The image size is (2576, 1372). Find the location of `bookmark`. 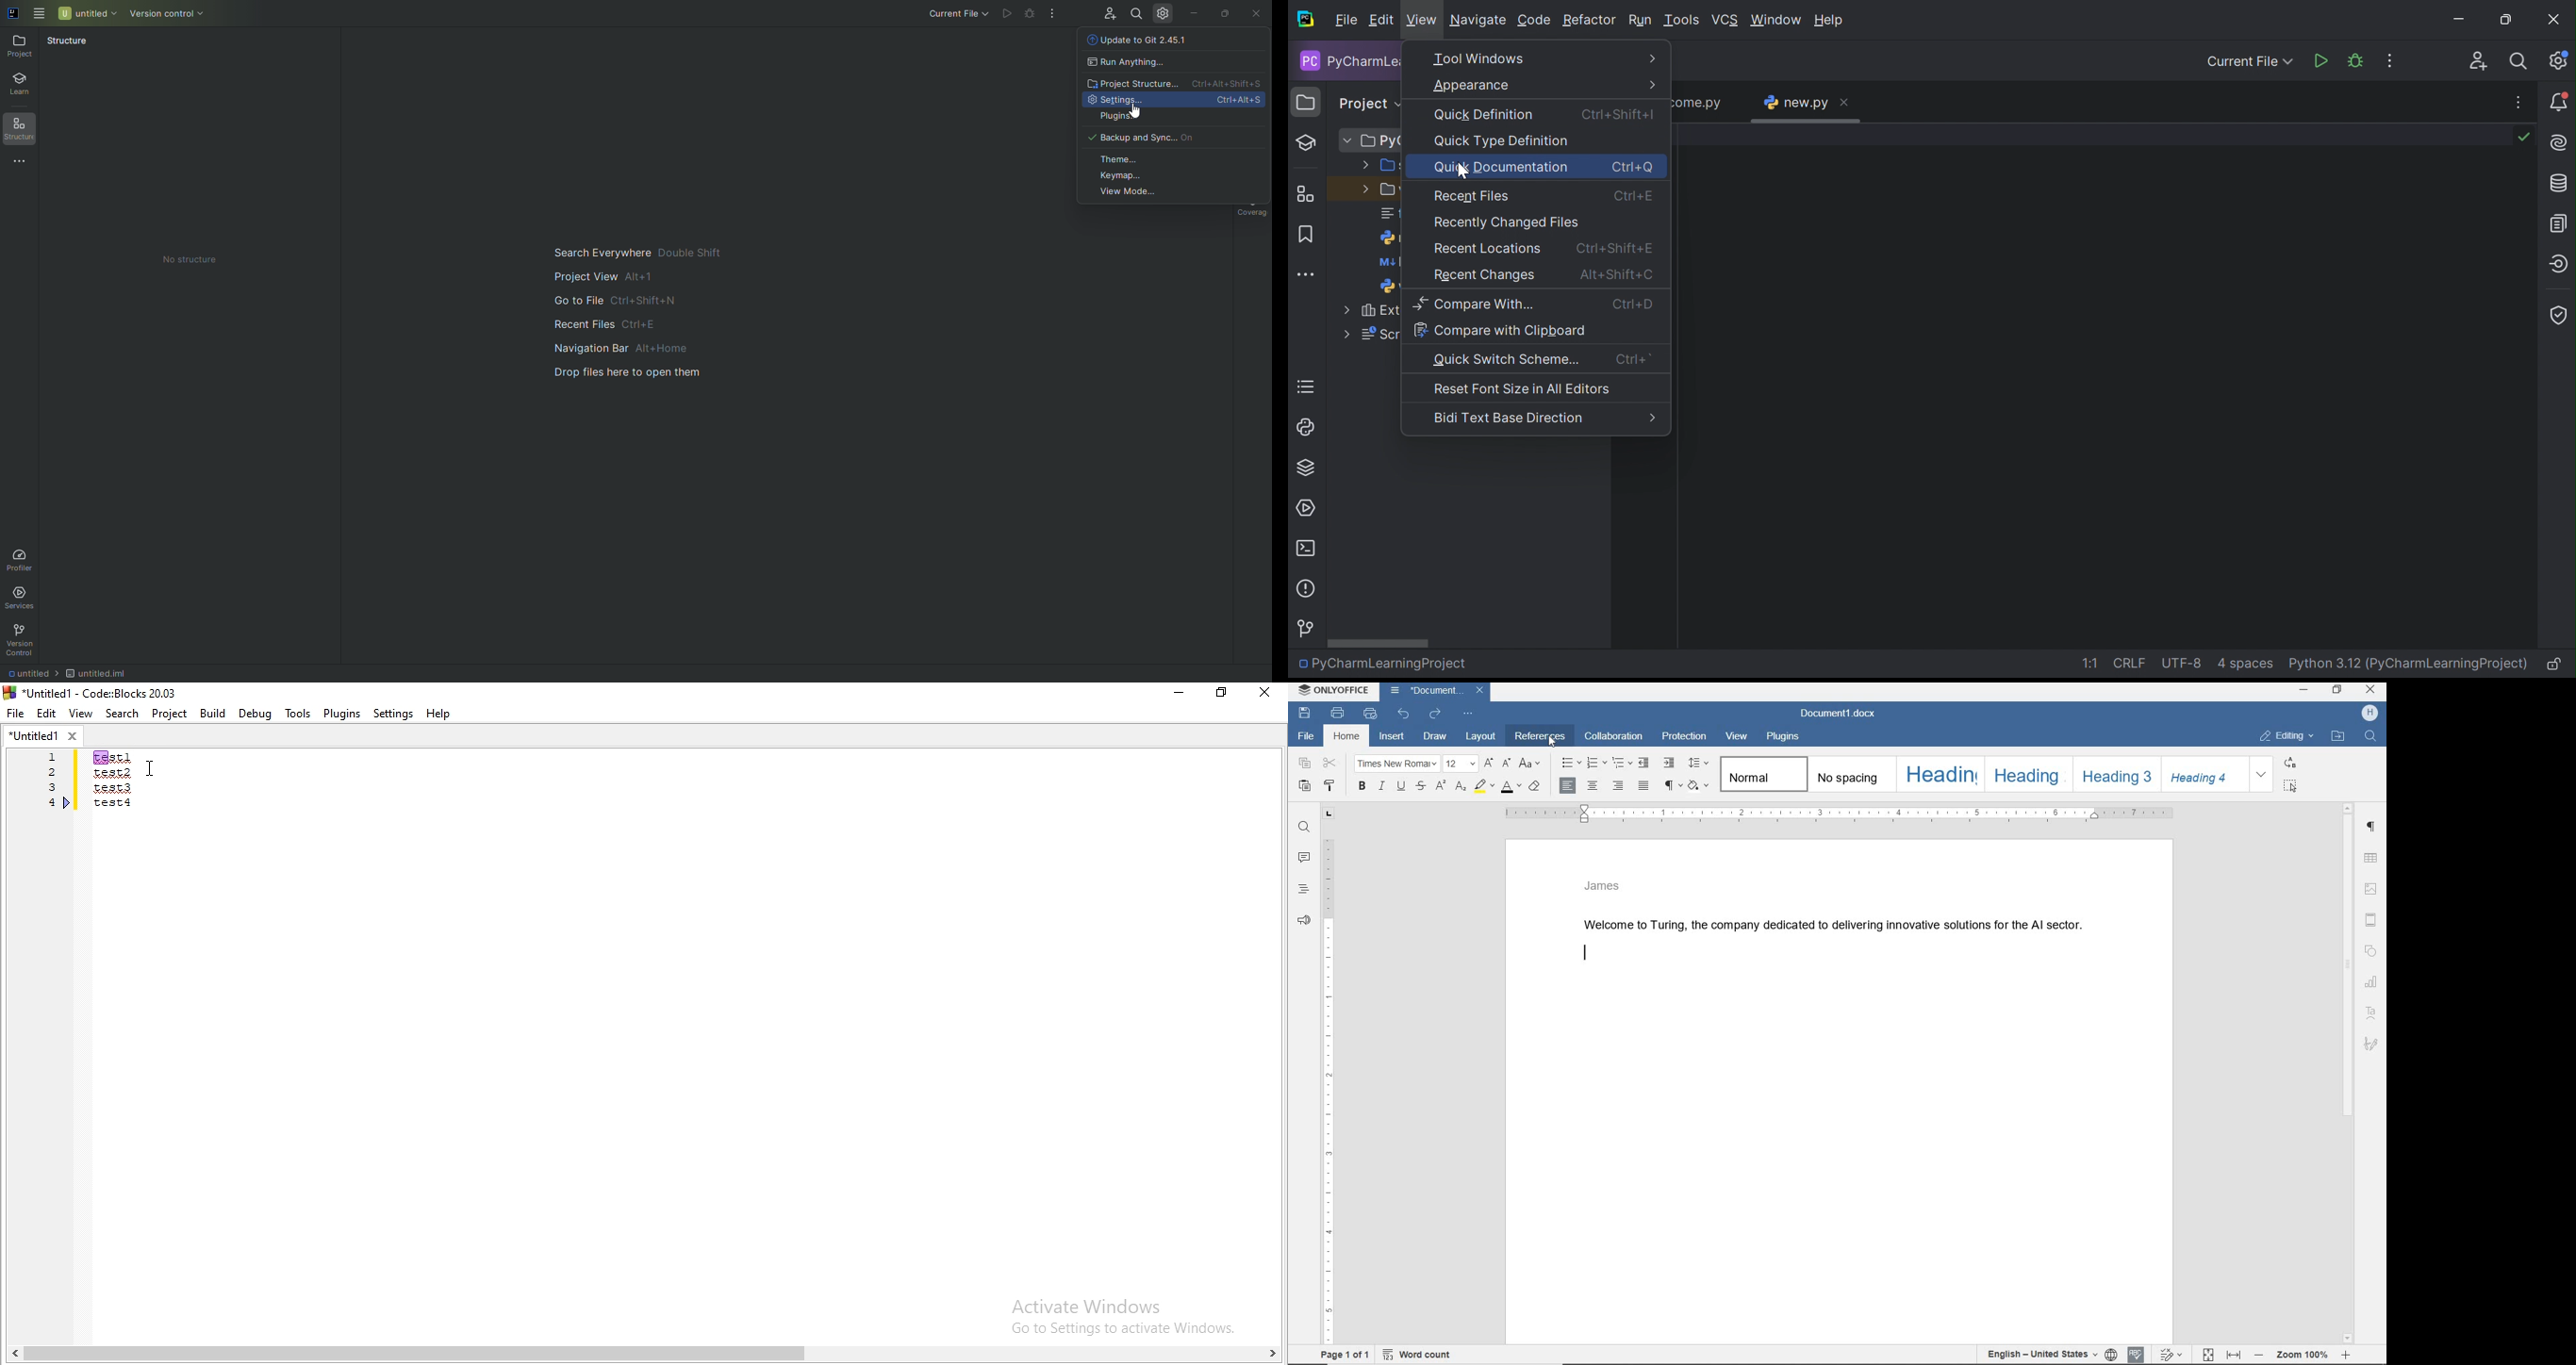

bookmark is located at coordinates (69, 802).